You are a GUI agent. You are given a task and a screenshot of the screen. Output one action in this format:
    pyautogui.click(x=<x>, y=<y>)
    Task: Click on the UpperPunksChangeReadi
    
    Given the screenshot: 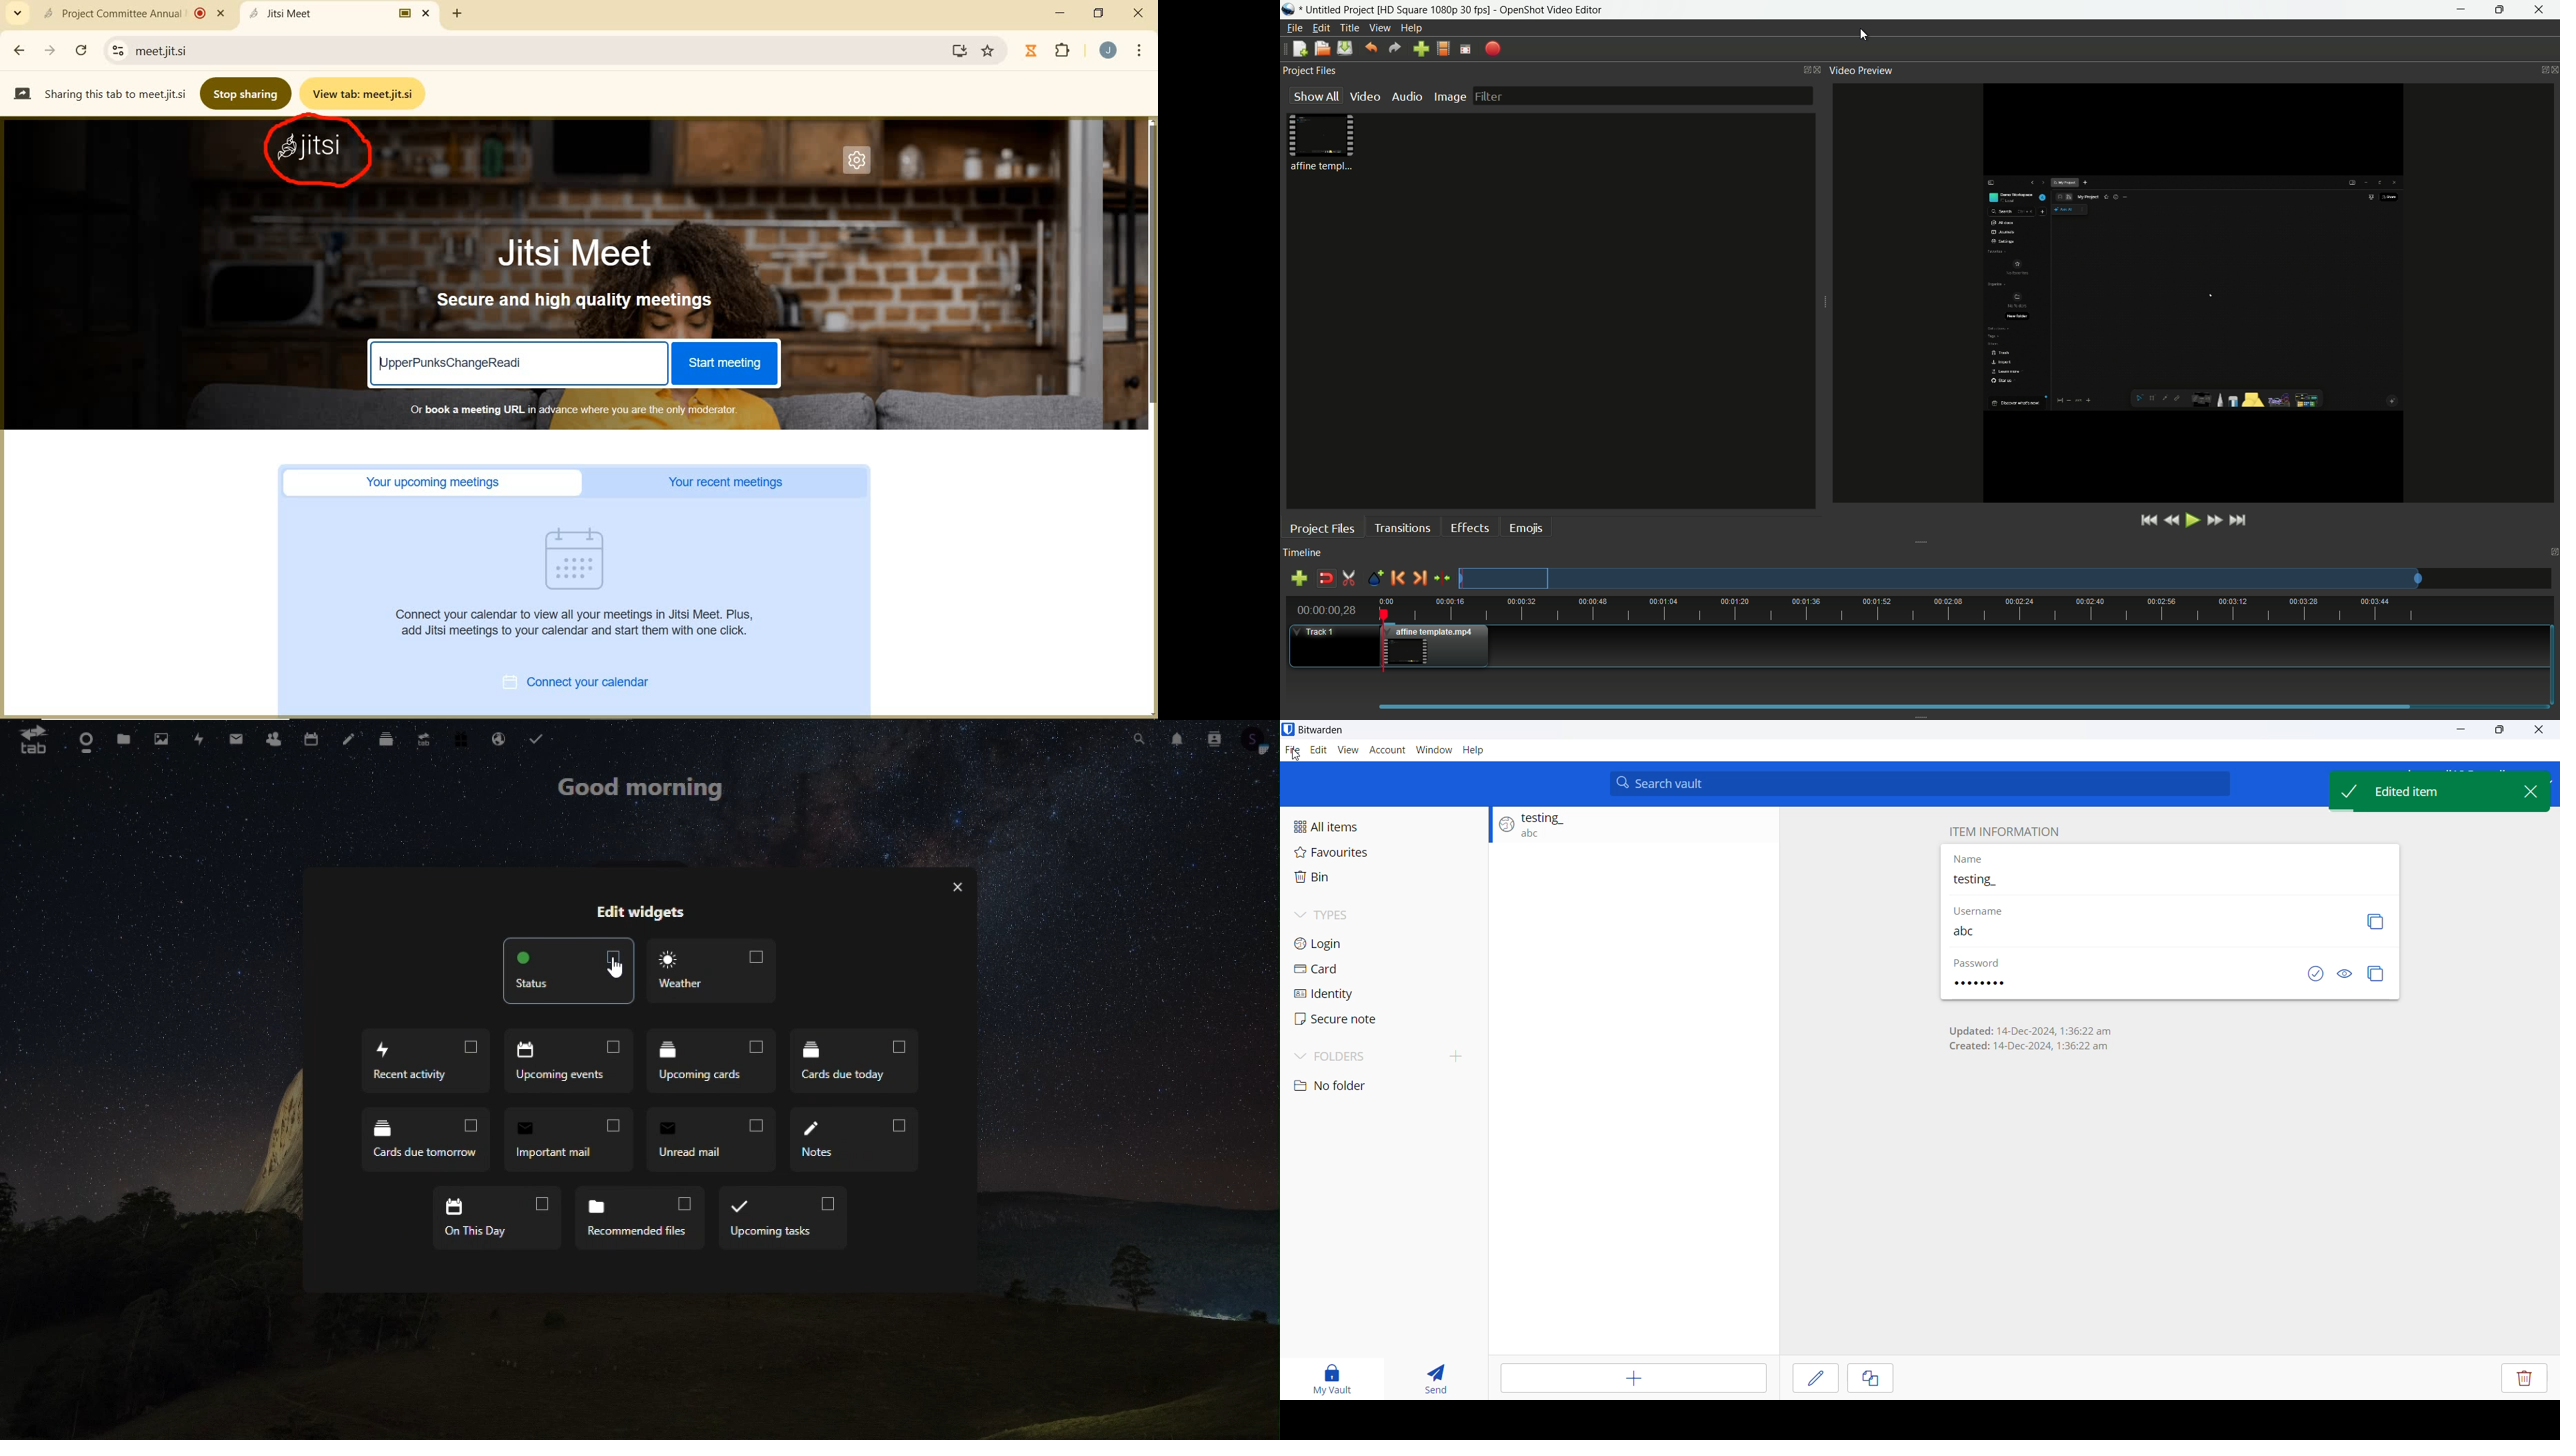 What is the action you would take?
    pyautogui.click(x=454, y=362)
    